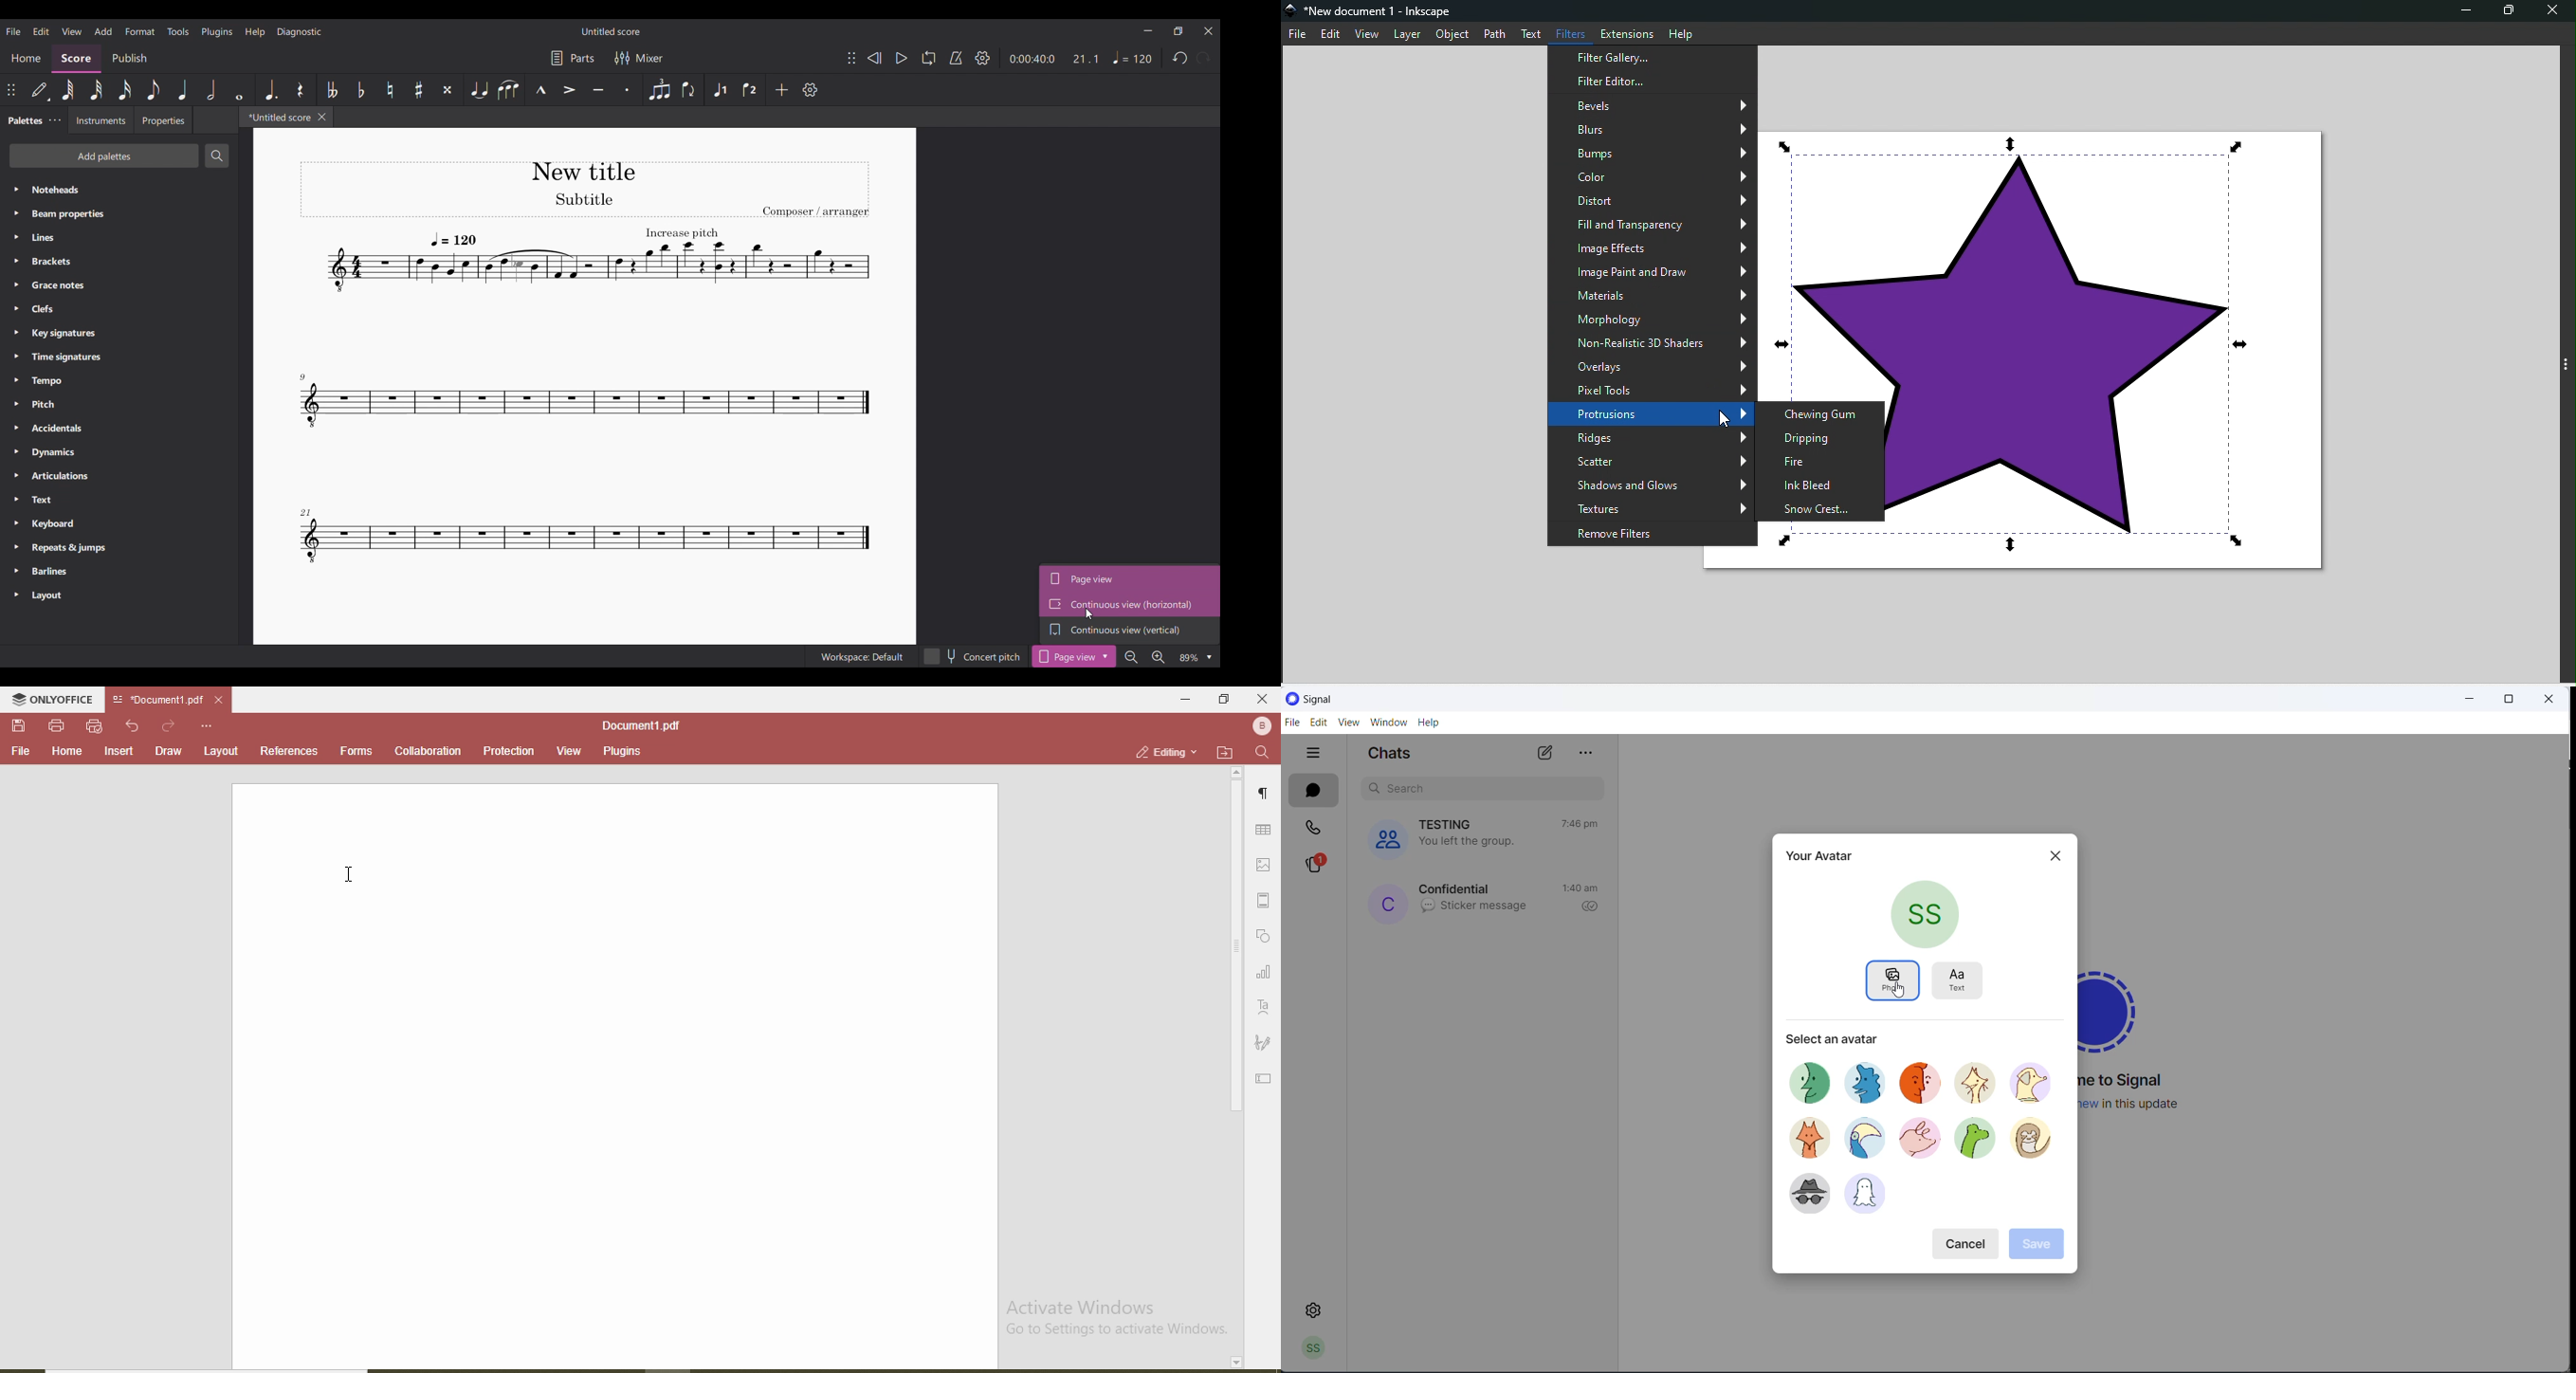 The image size is (2576, 1400). Describe the element at coordinates (1868, 1195) in the screenshot. I see `avatar` at that location.